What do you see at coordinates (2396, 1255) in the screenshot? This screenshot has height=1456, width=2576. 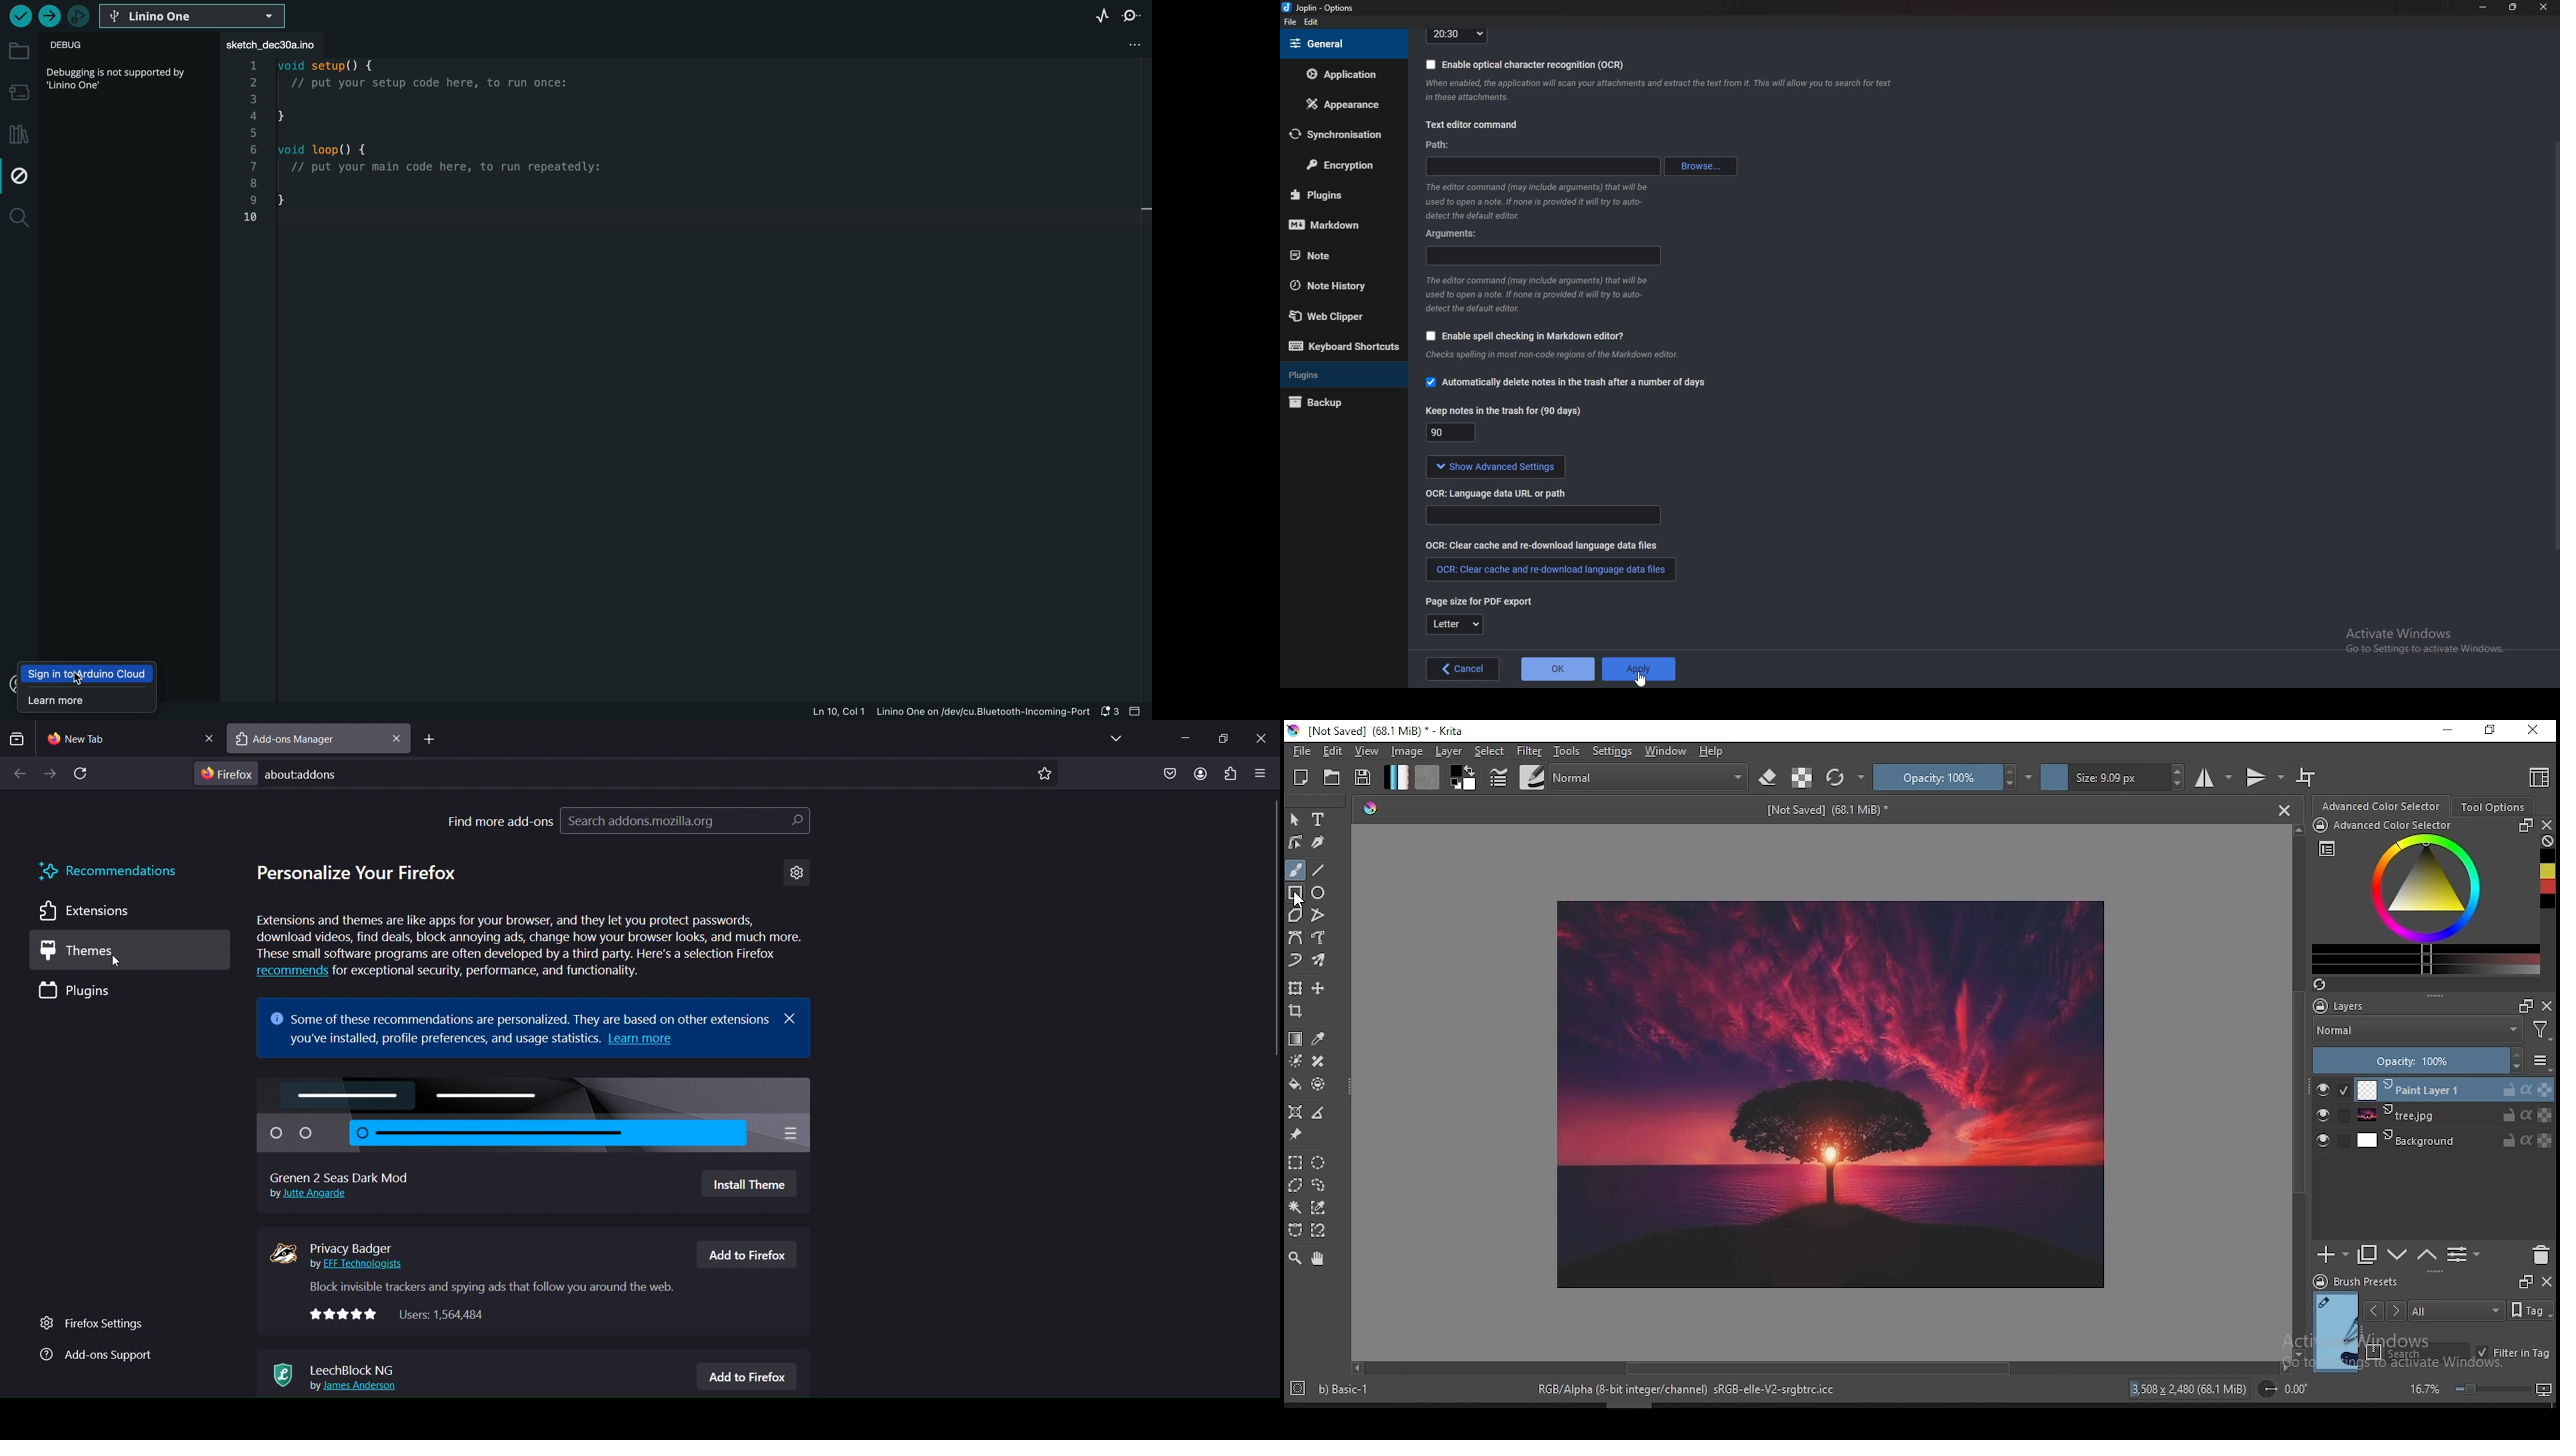 I see `move layer one step down` at bounding box center [2396, 1255].